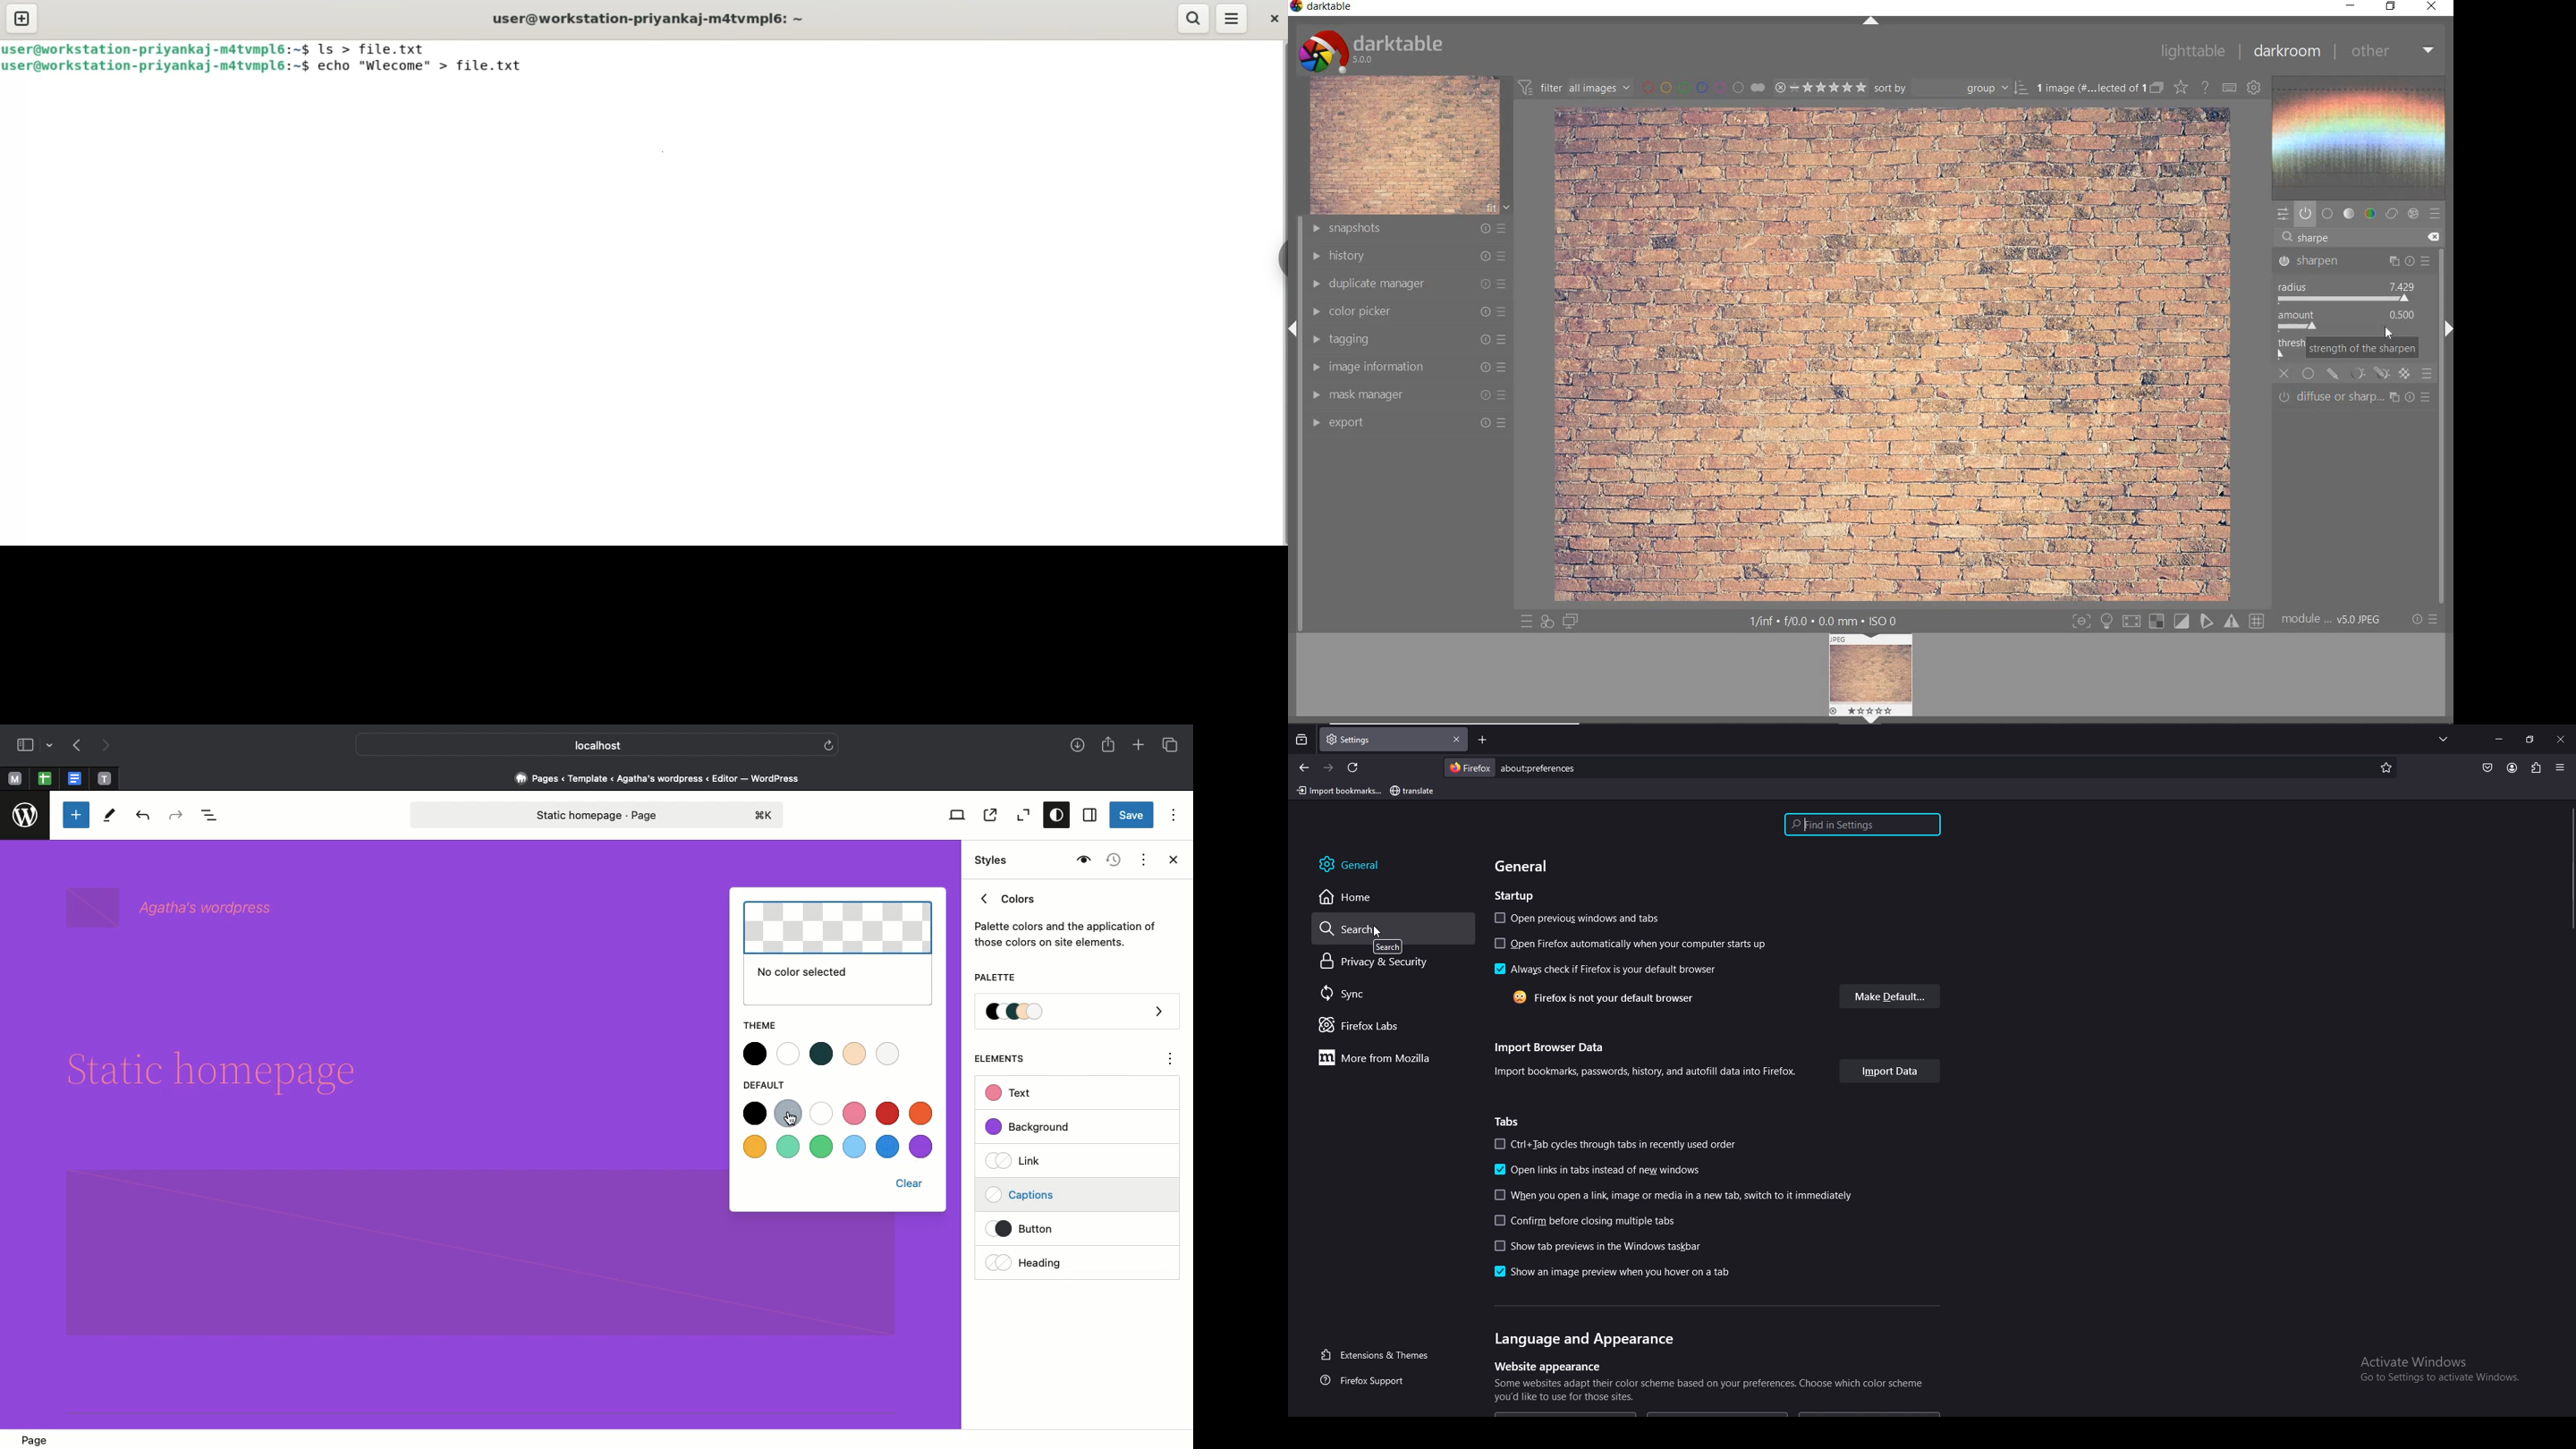 The width and height of the screenshot is (2576, 1456). Describe the element at coordinates (1172, 745) in the screenshot. I see `Tabs` at that location.